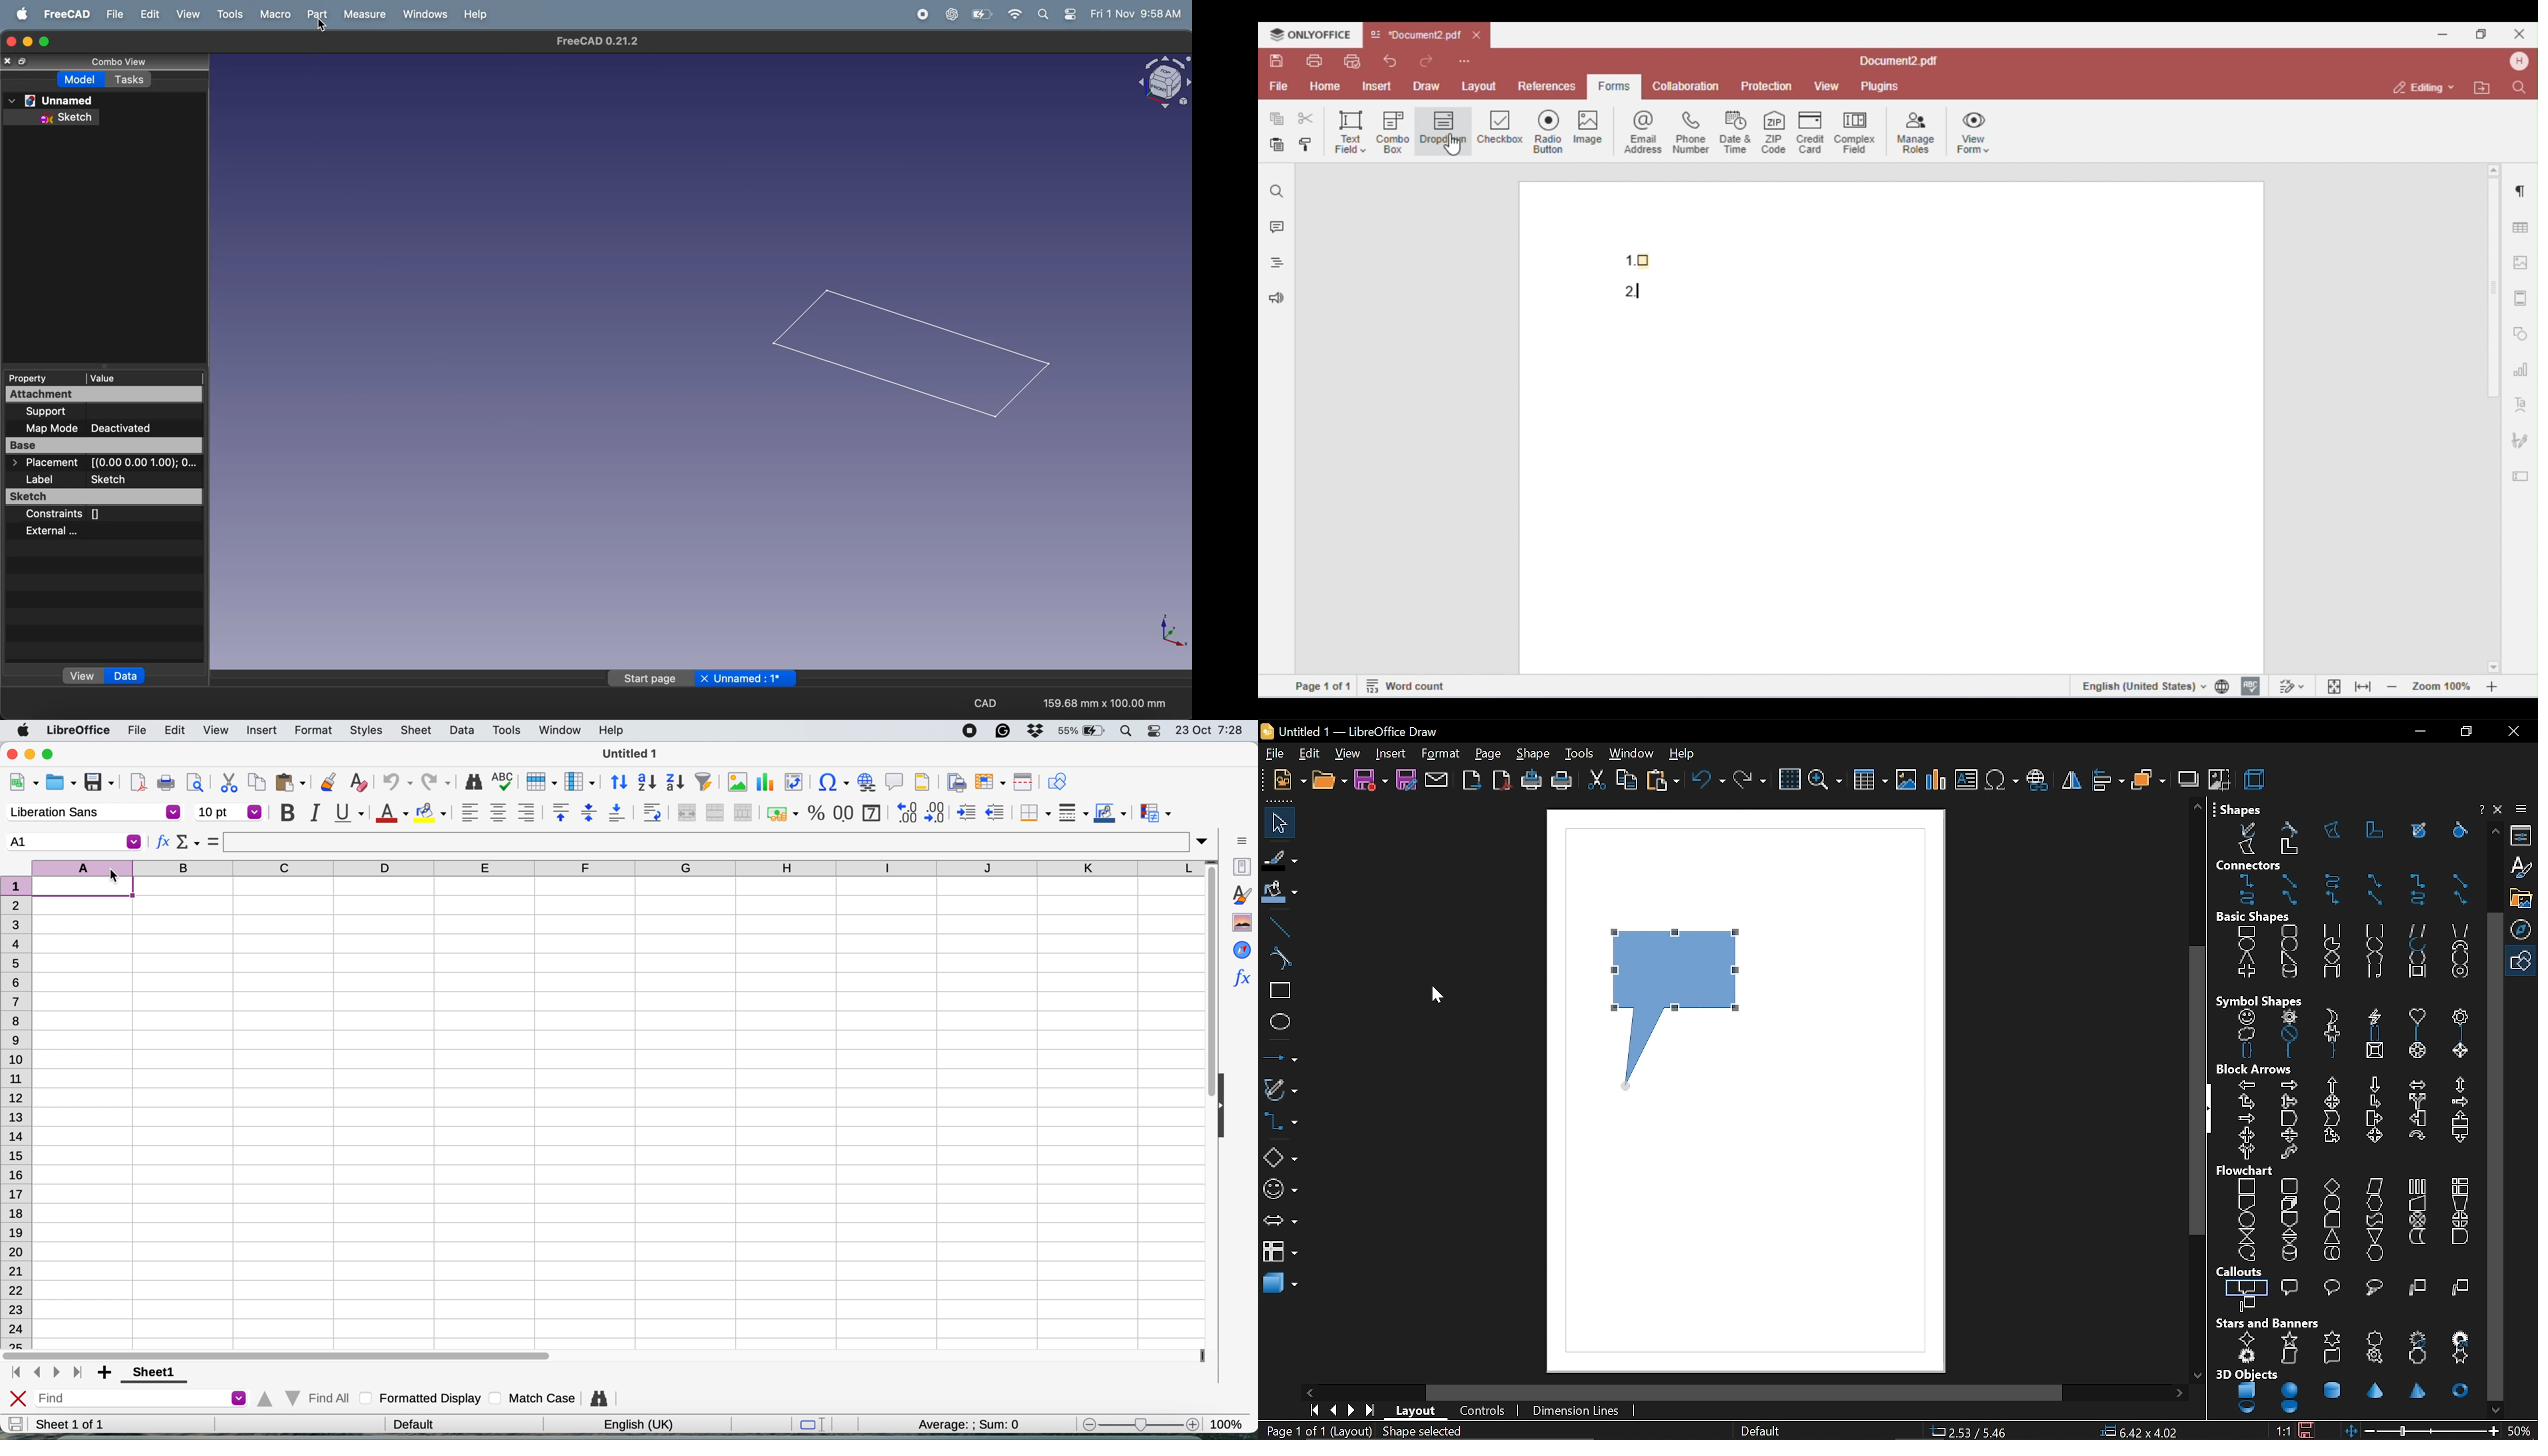  What do you see at coordinates (1240, 948) in the screenshot?
I see `navigator` at bounding box center [1240, 948].